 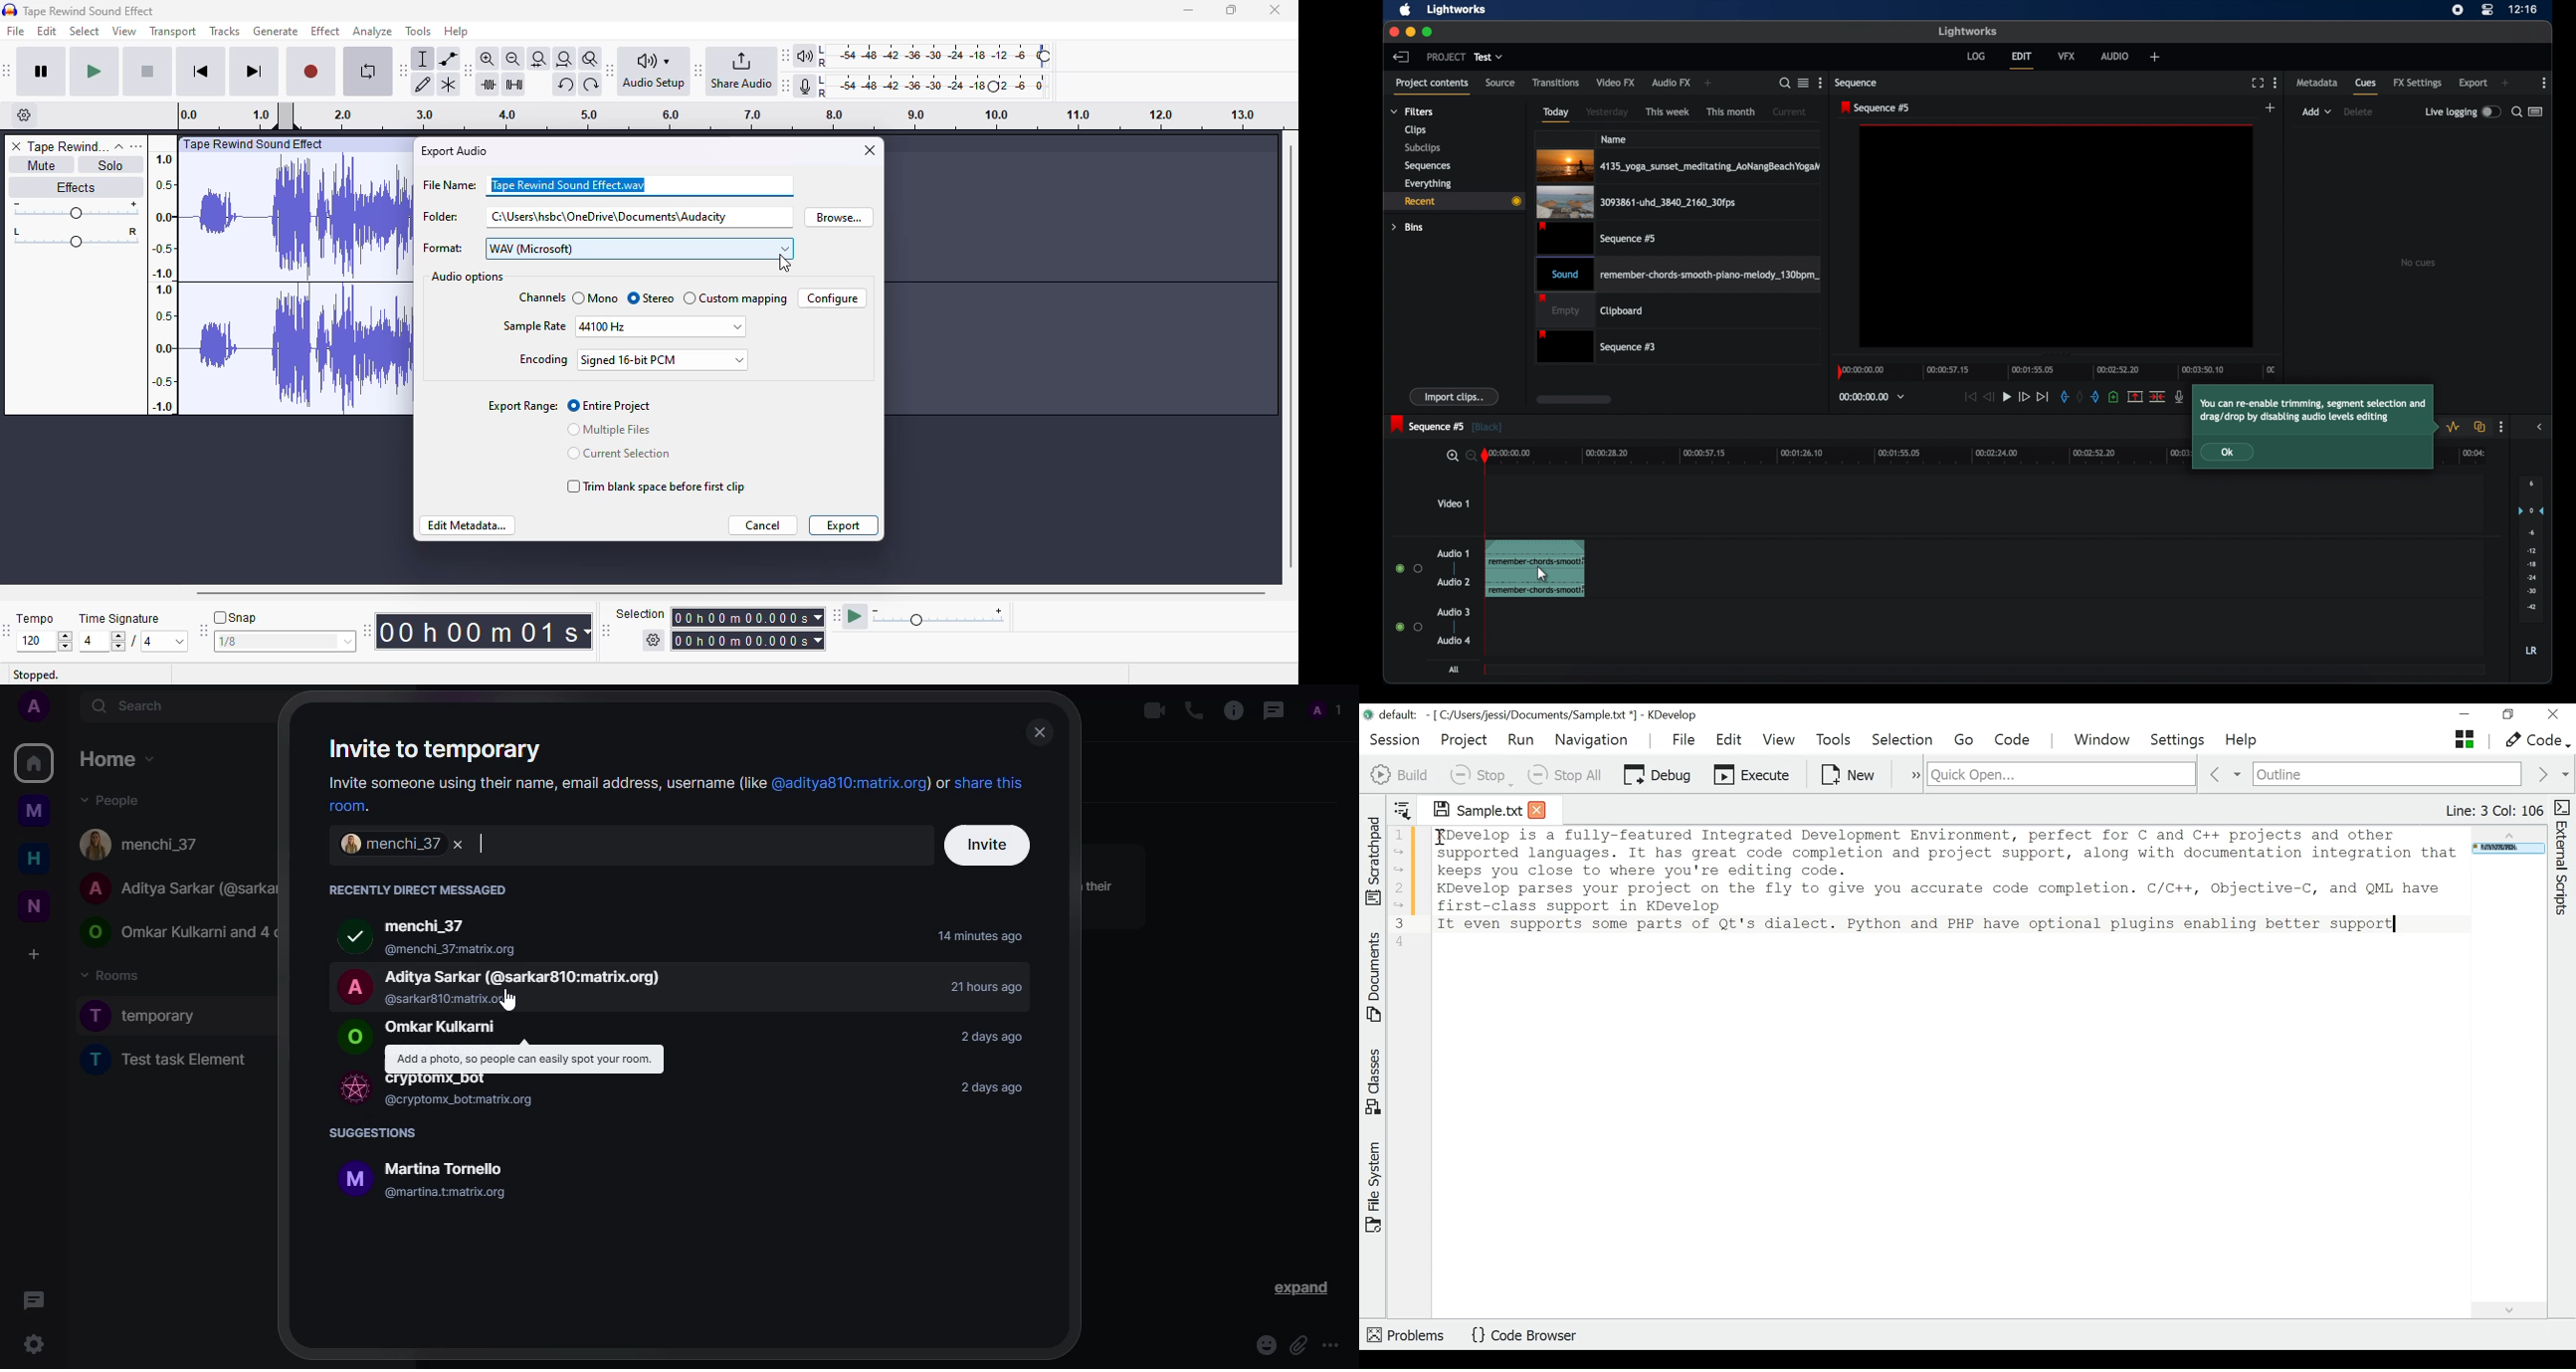 What do you see at coordinates (2317, 82) in the screenshot?
I see `metadata` at bounding box center [2317, 82].